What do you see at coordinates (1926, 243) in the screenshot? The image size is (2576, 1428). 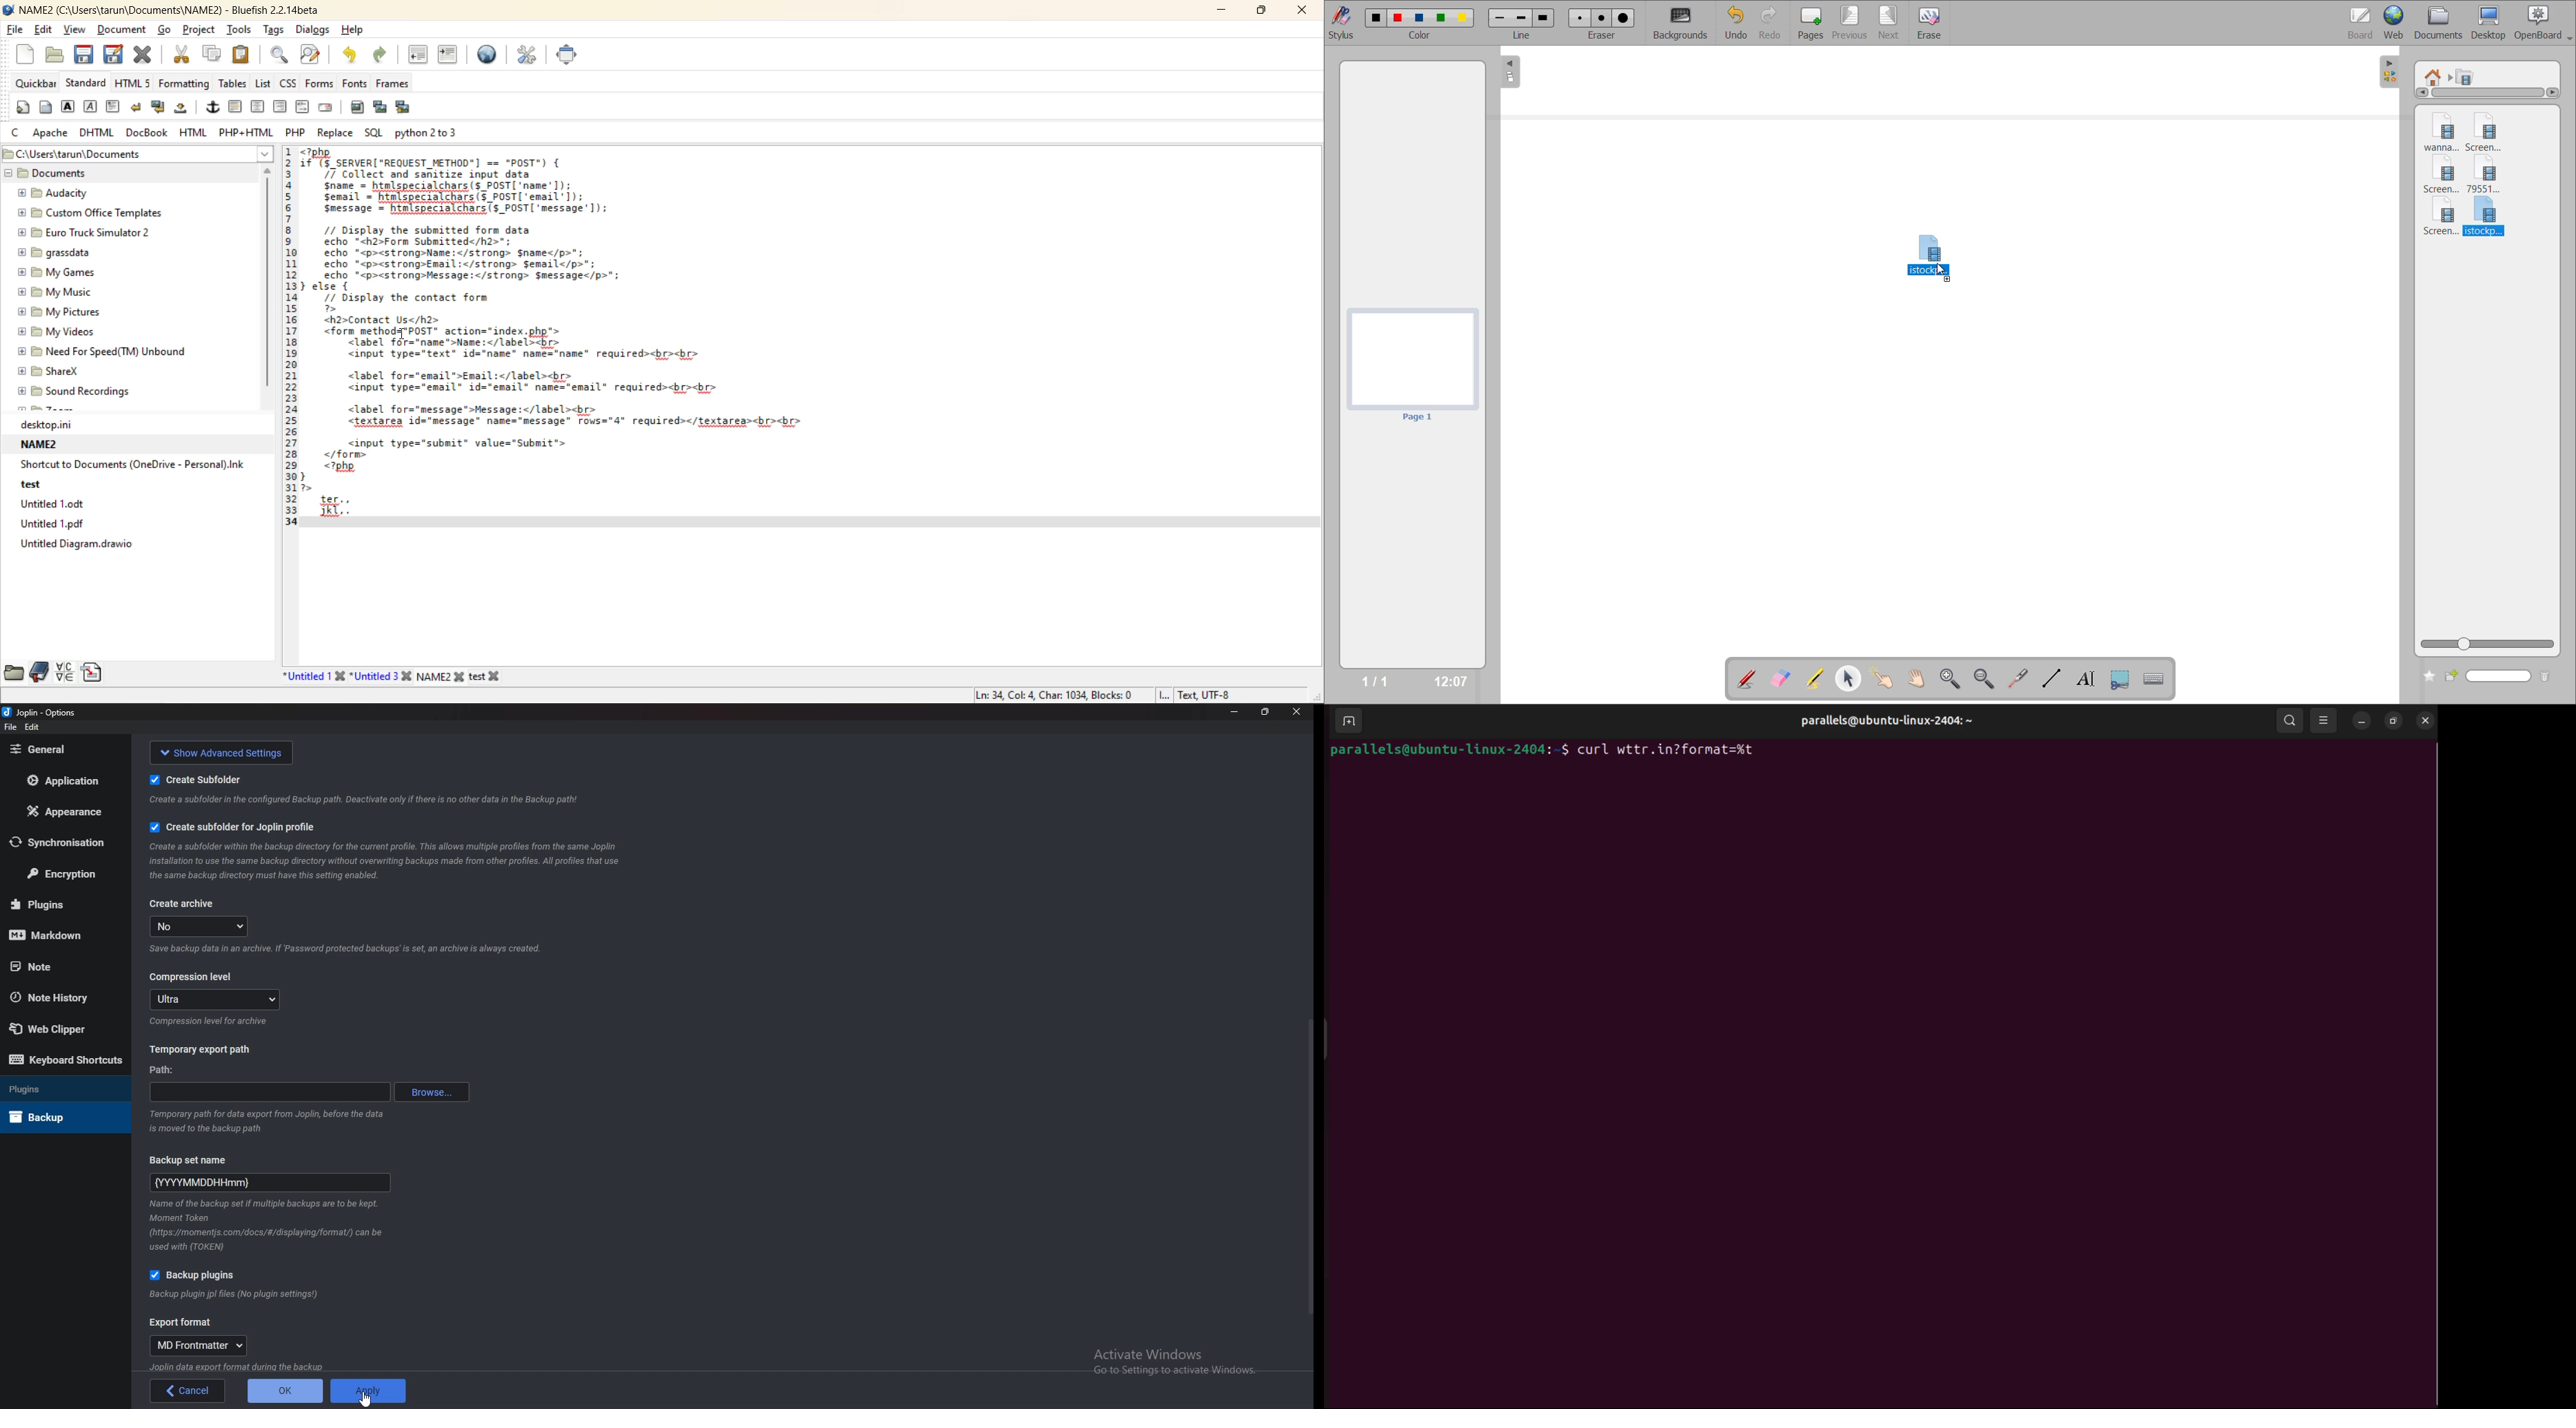 I see `video placed on board` at bounding box center [1926, 243].